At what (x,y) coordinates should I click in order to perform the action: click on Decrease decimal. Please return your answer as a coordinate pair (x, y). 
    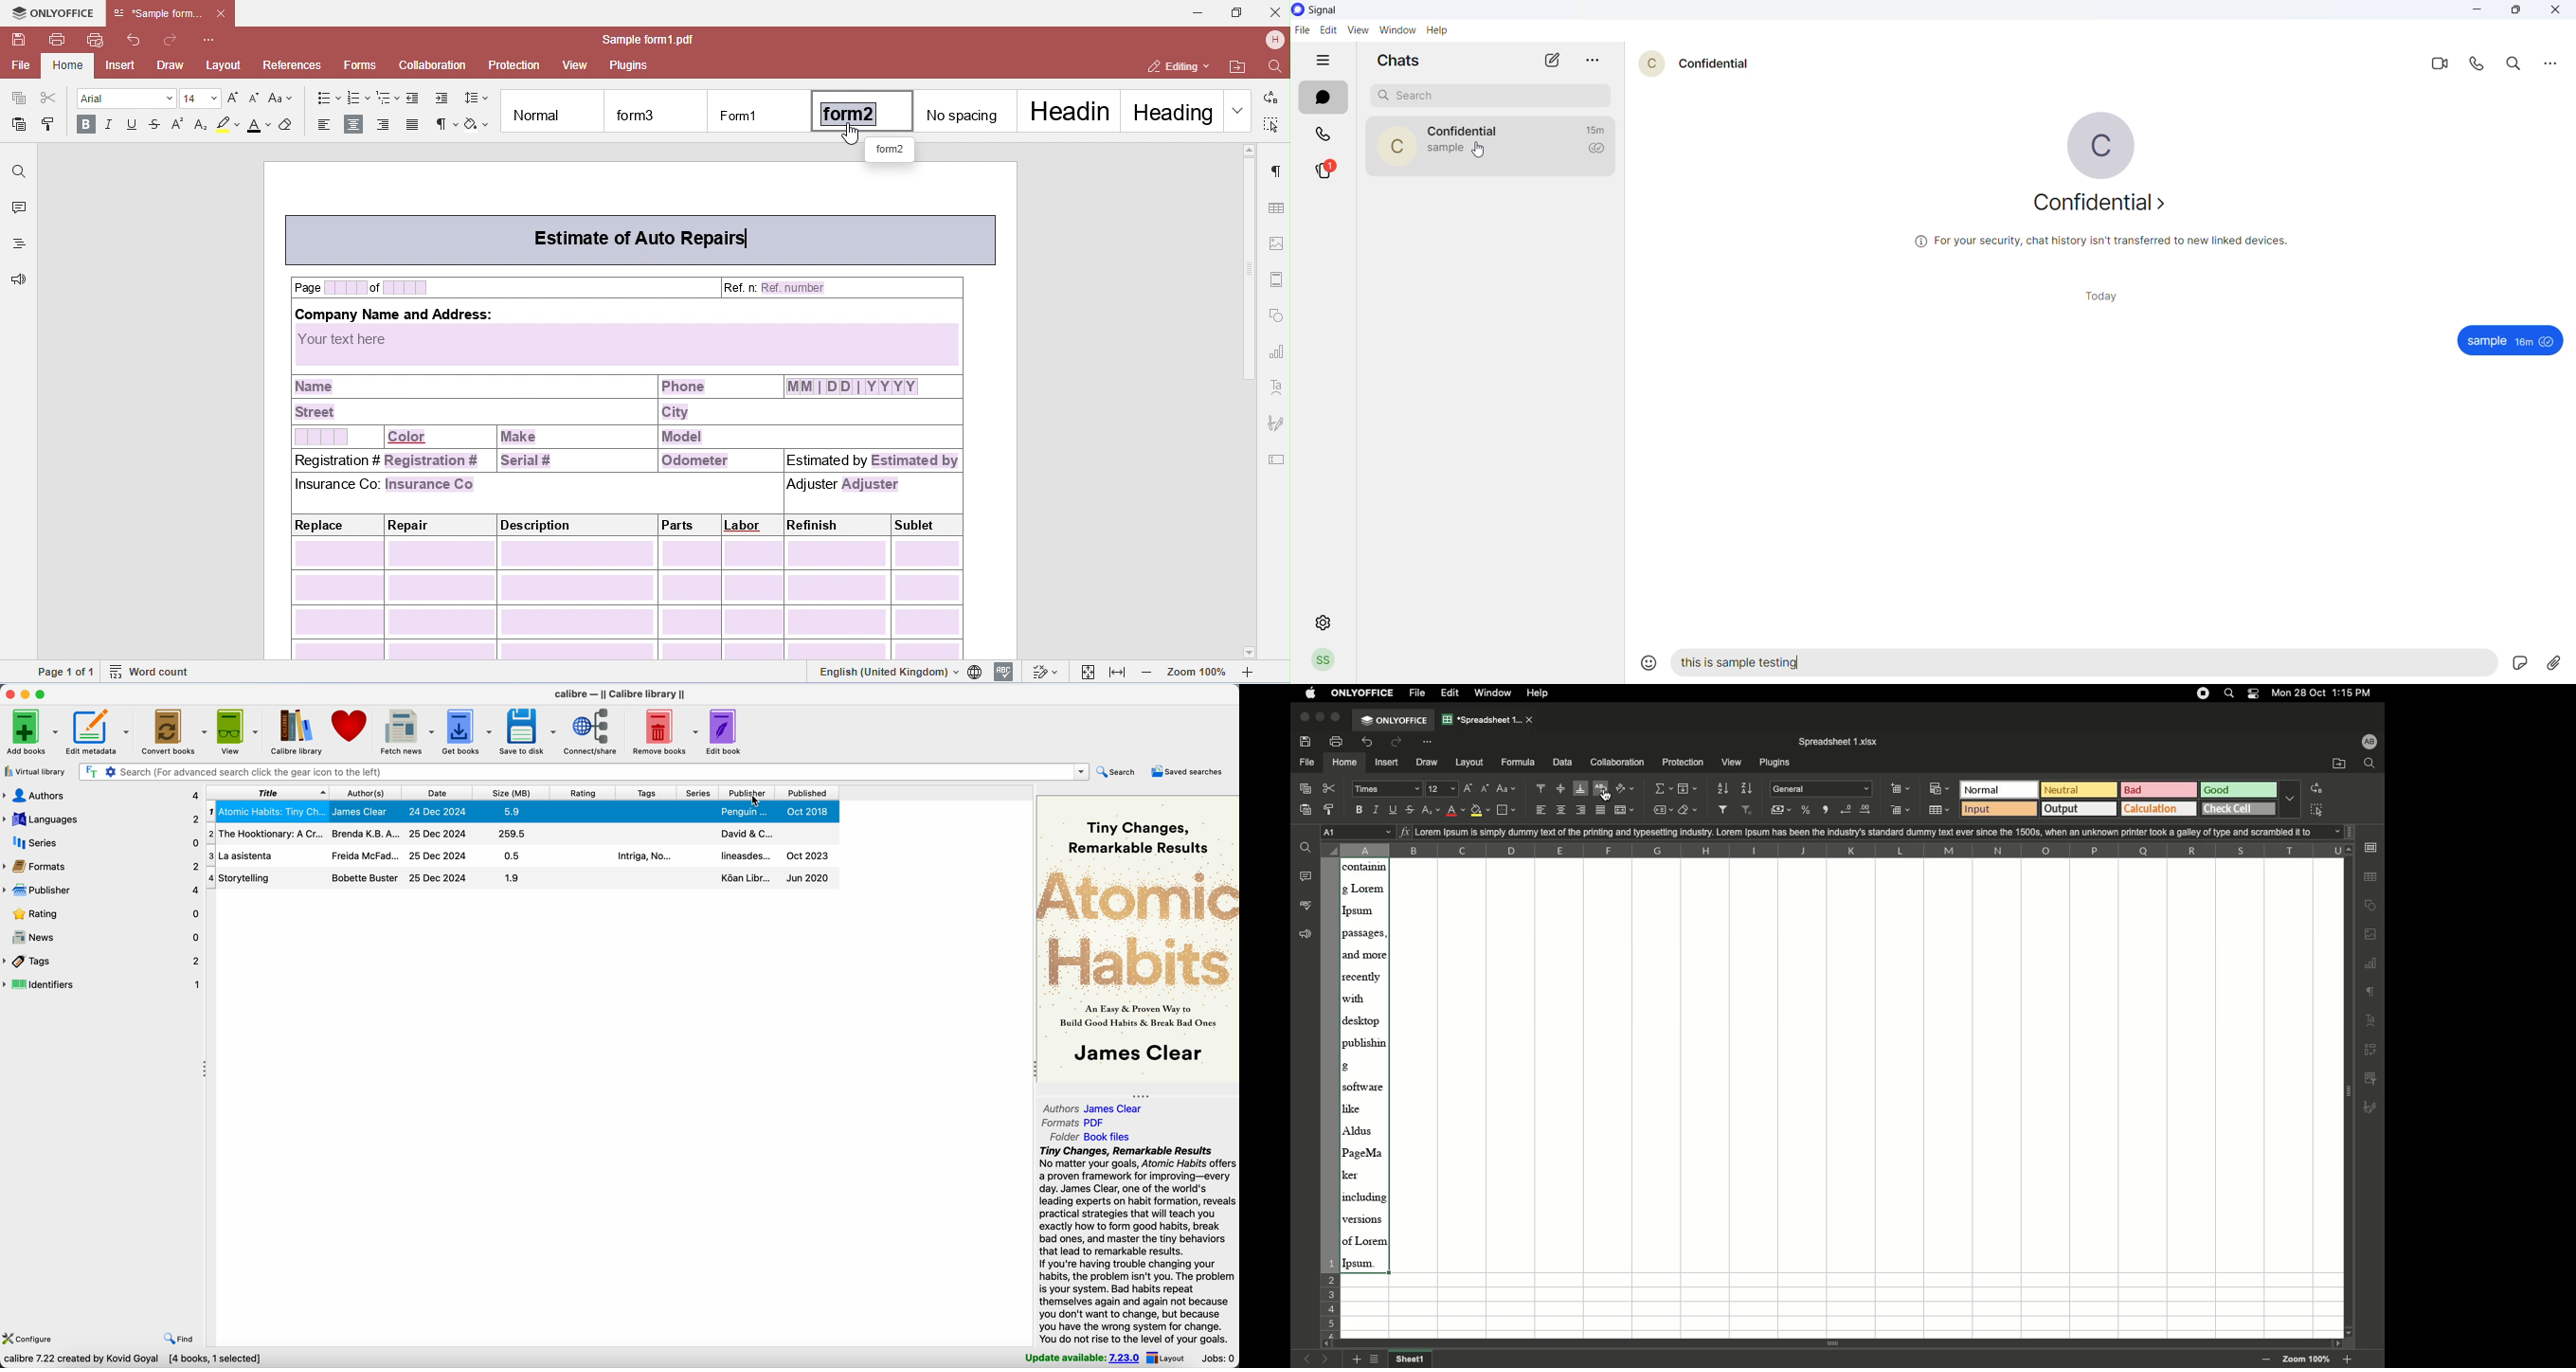
    Looking at the image, I should click on (1847, 810).